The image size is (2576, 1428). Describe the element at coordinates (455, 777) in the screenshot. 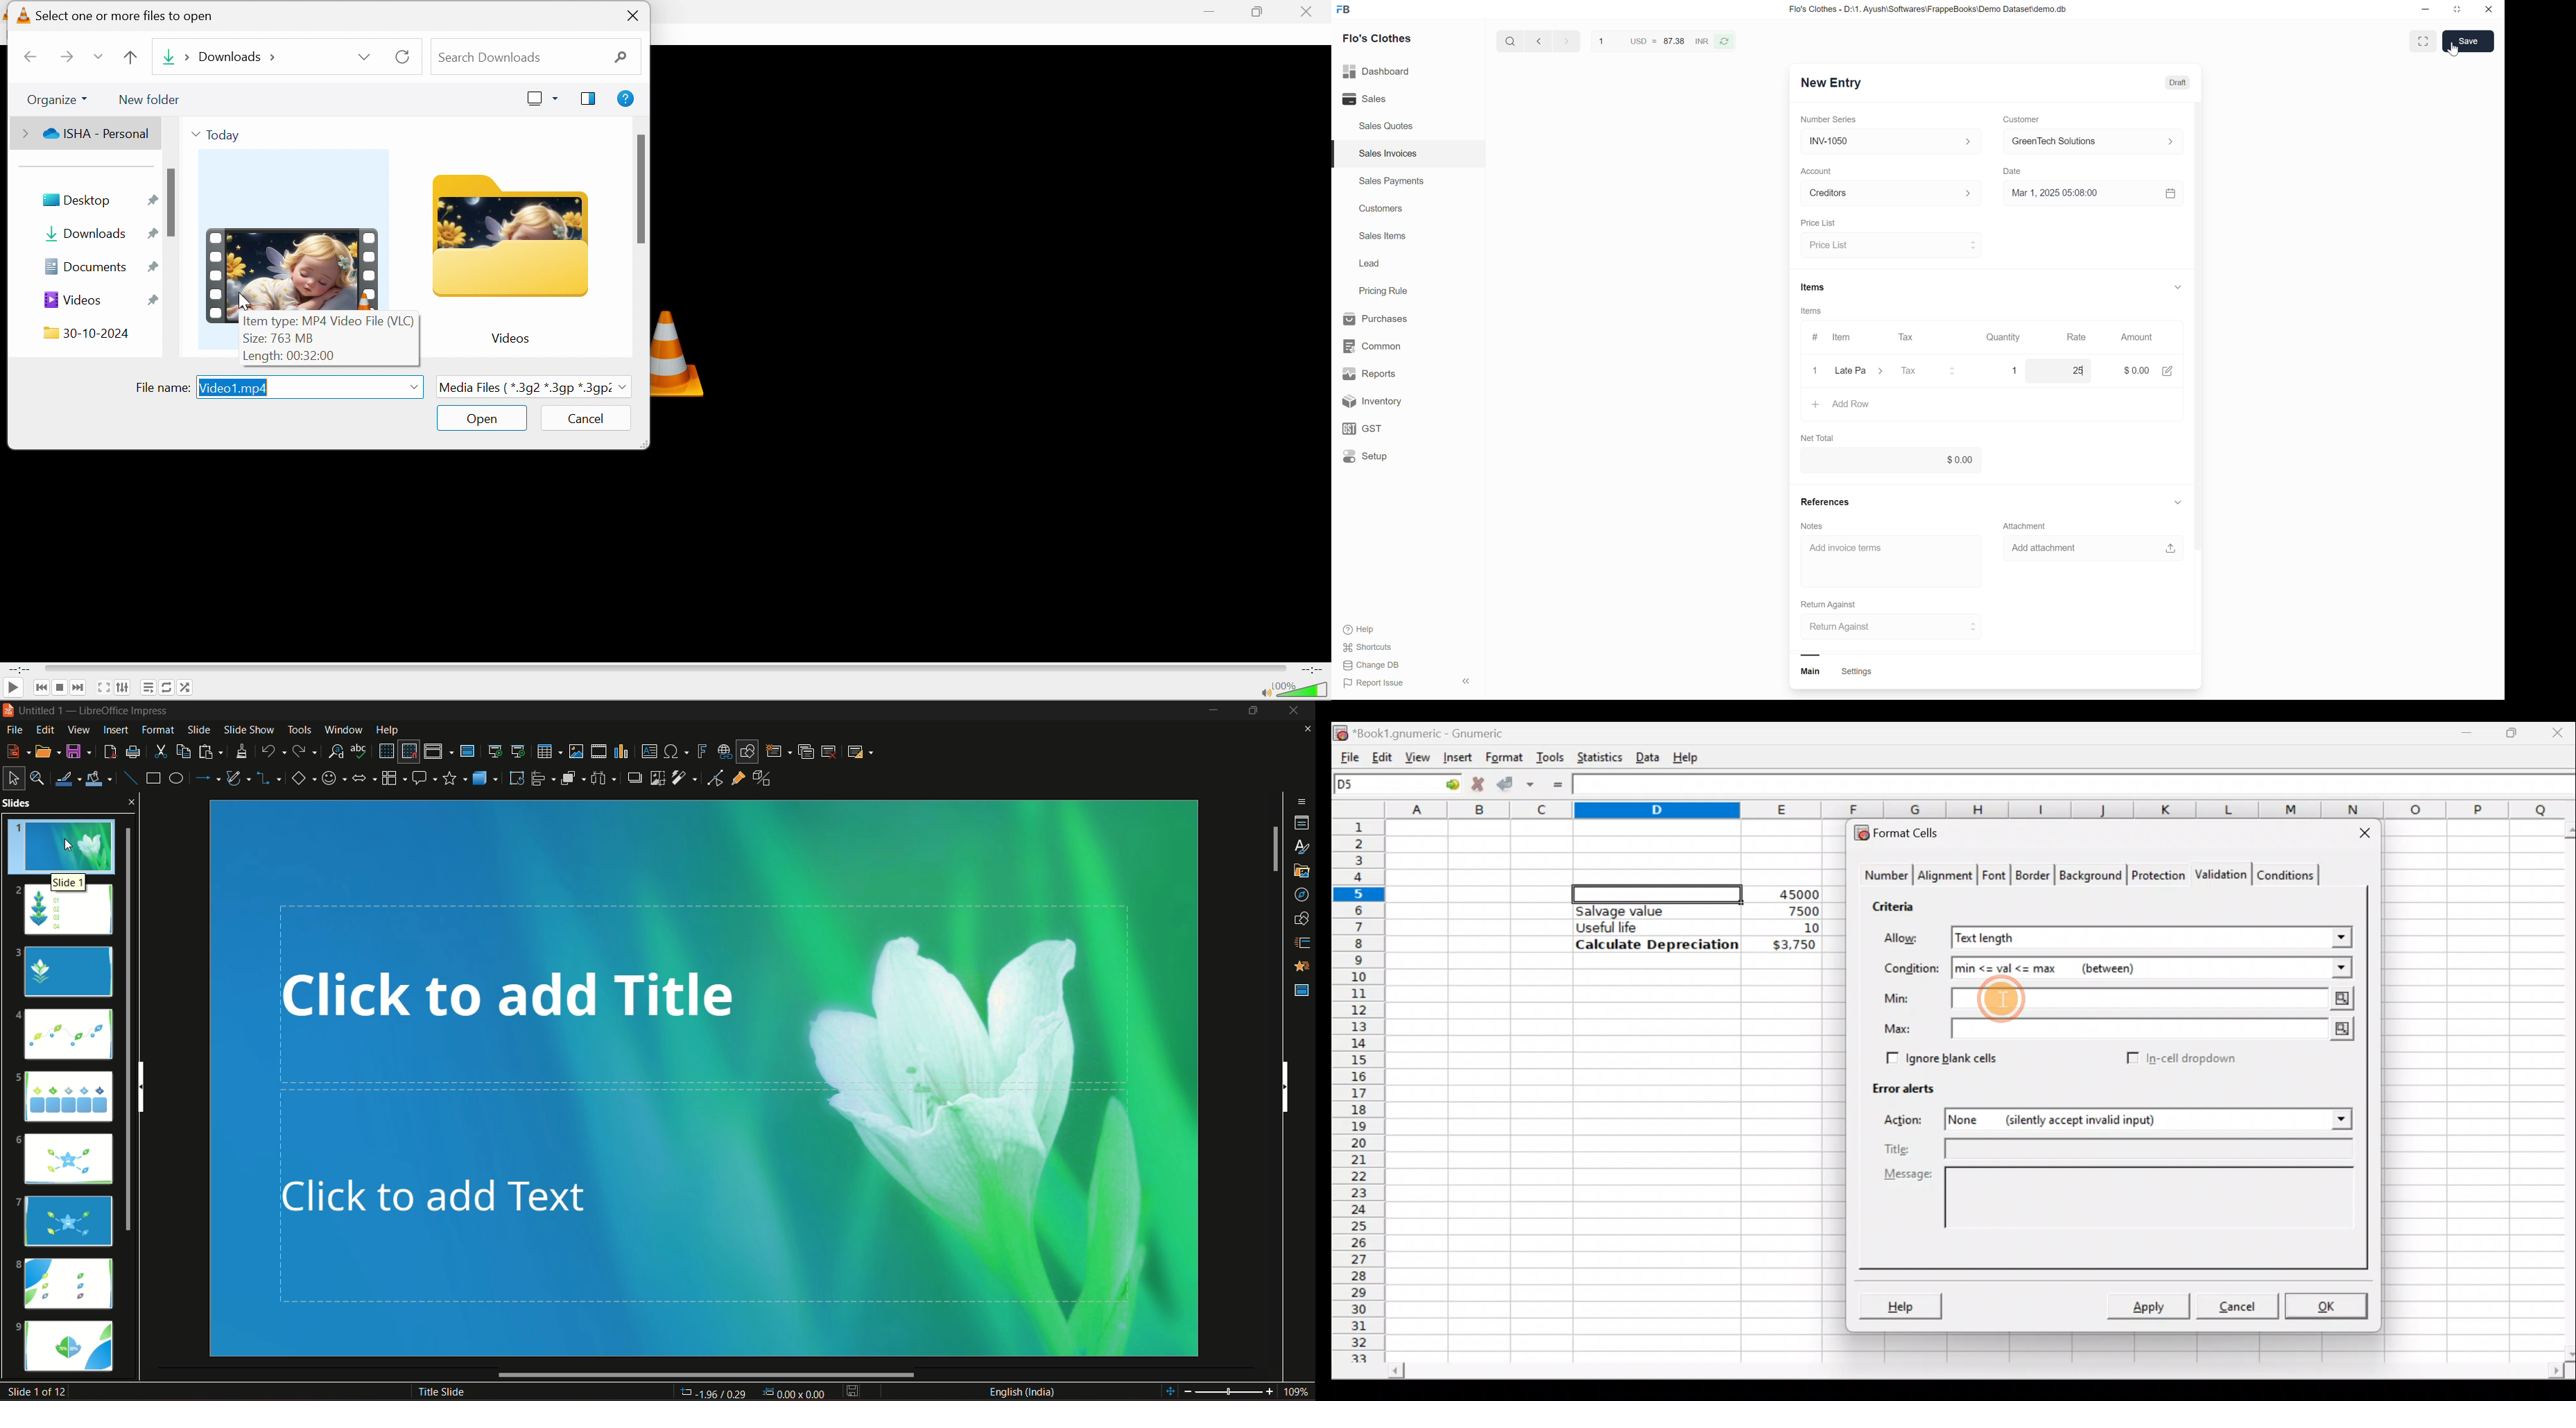

I see `stars and banners` at that location.